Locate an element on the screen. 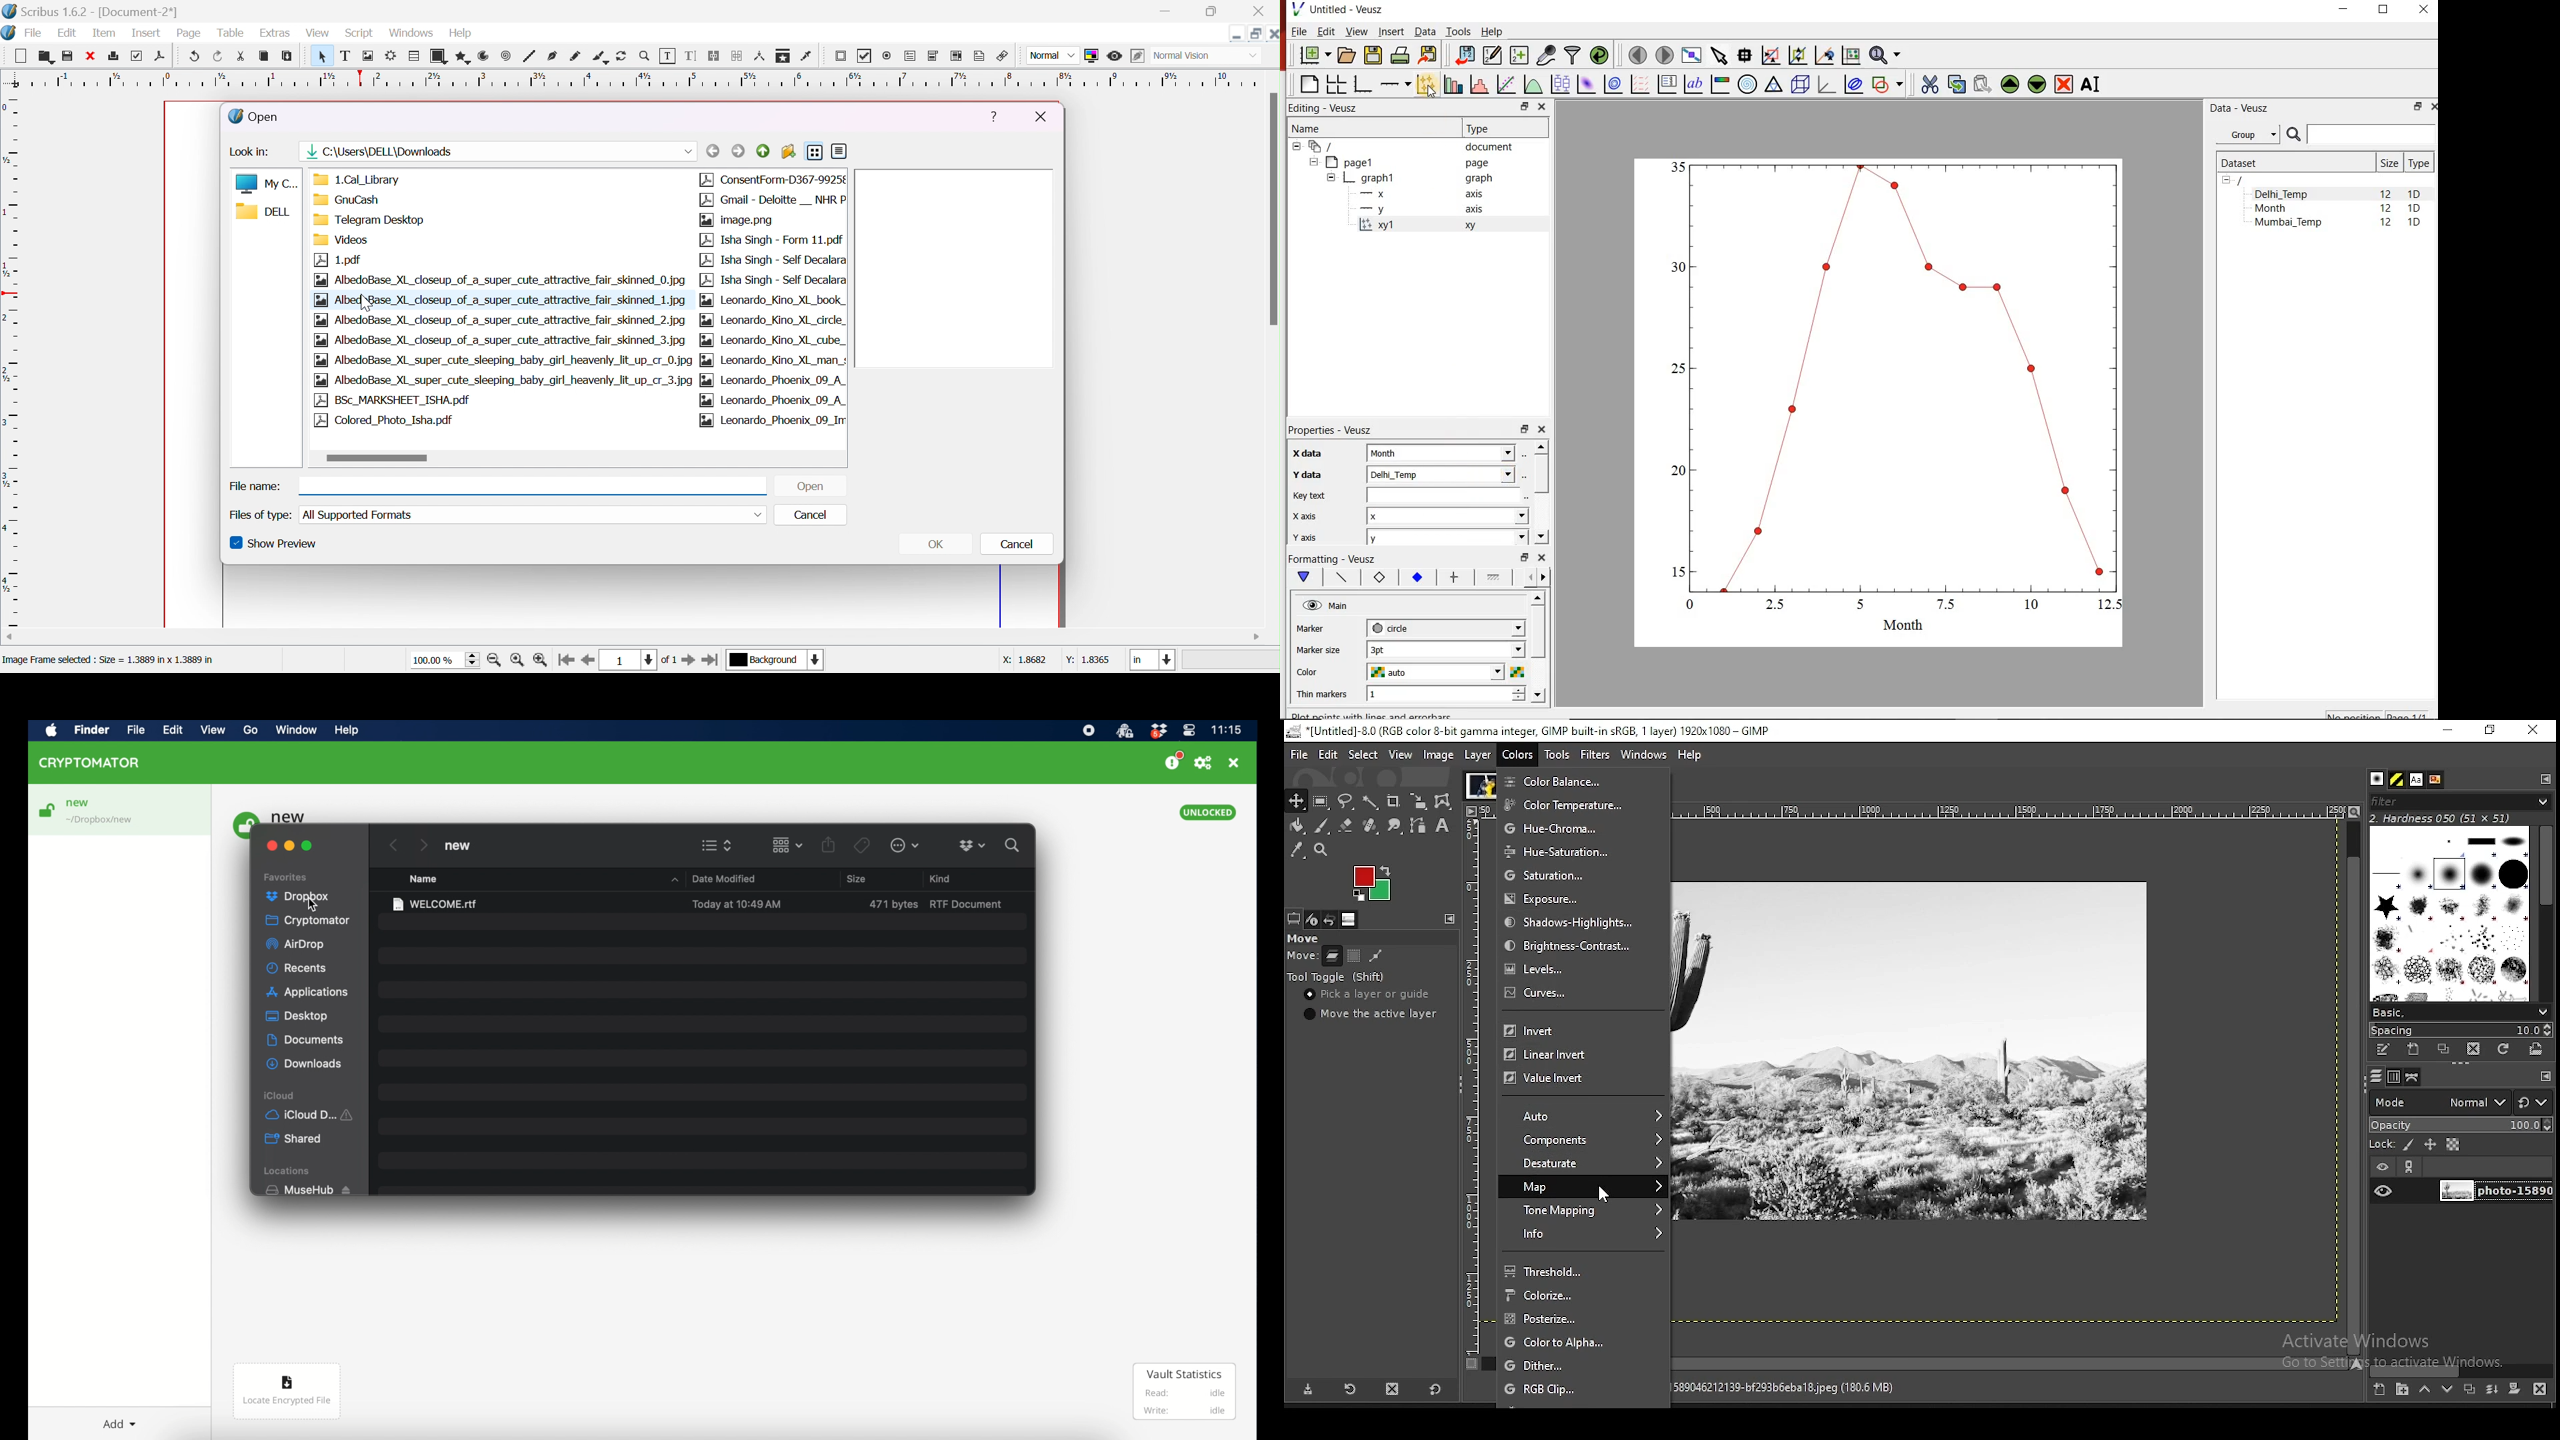  opacity is located at coordinates (2459, 1123).